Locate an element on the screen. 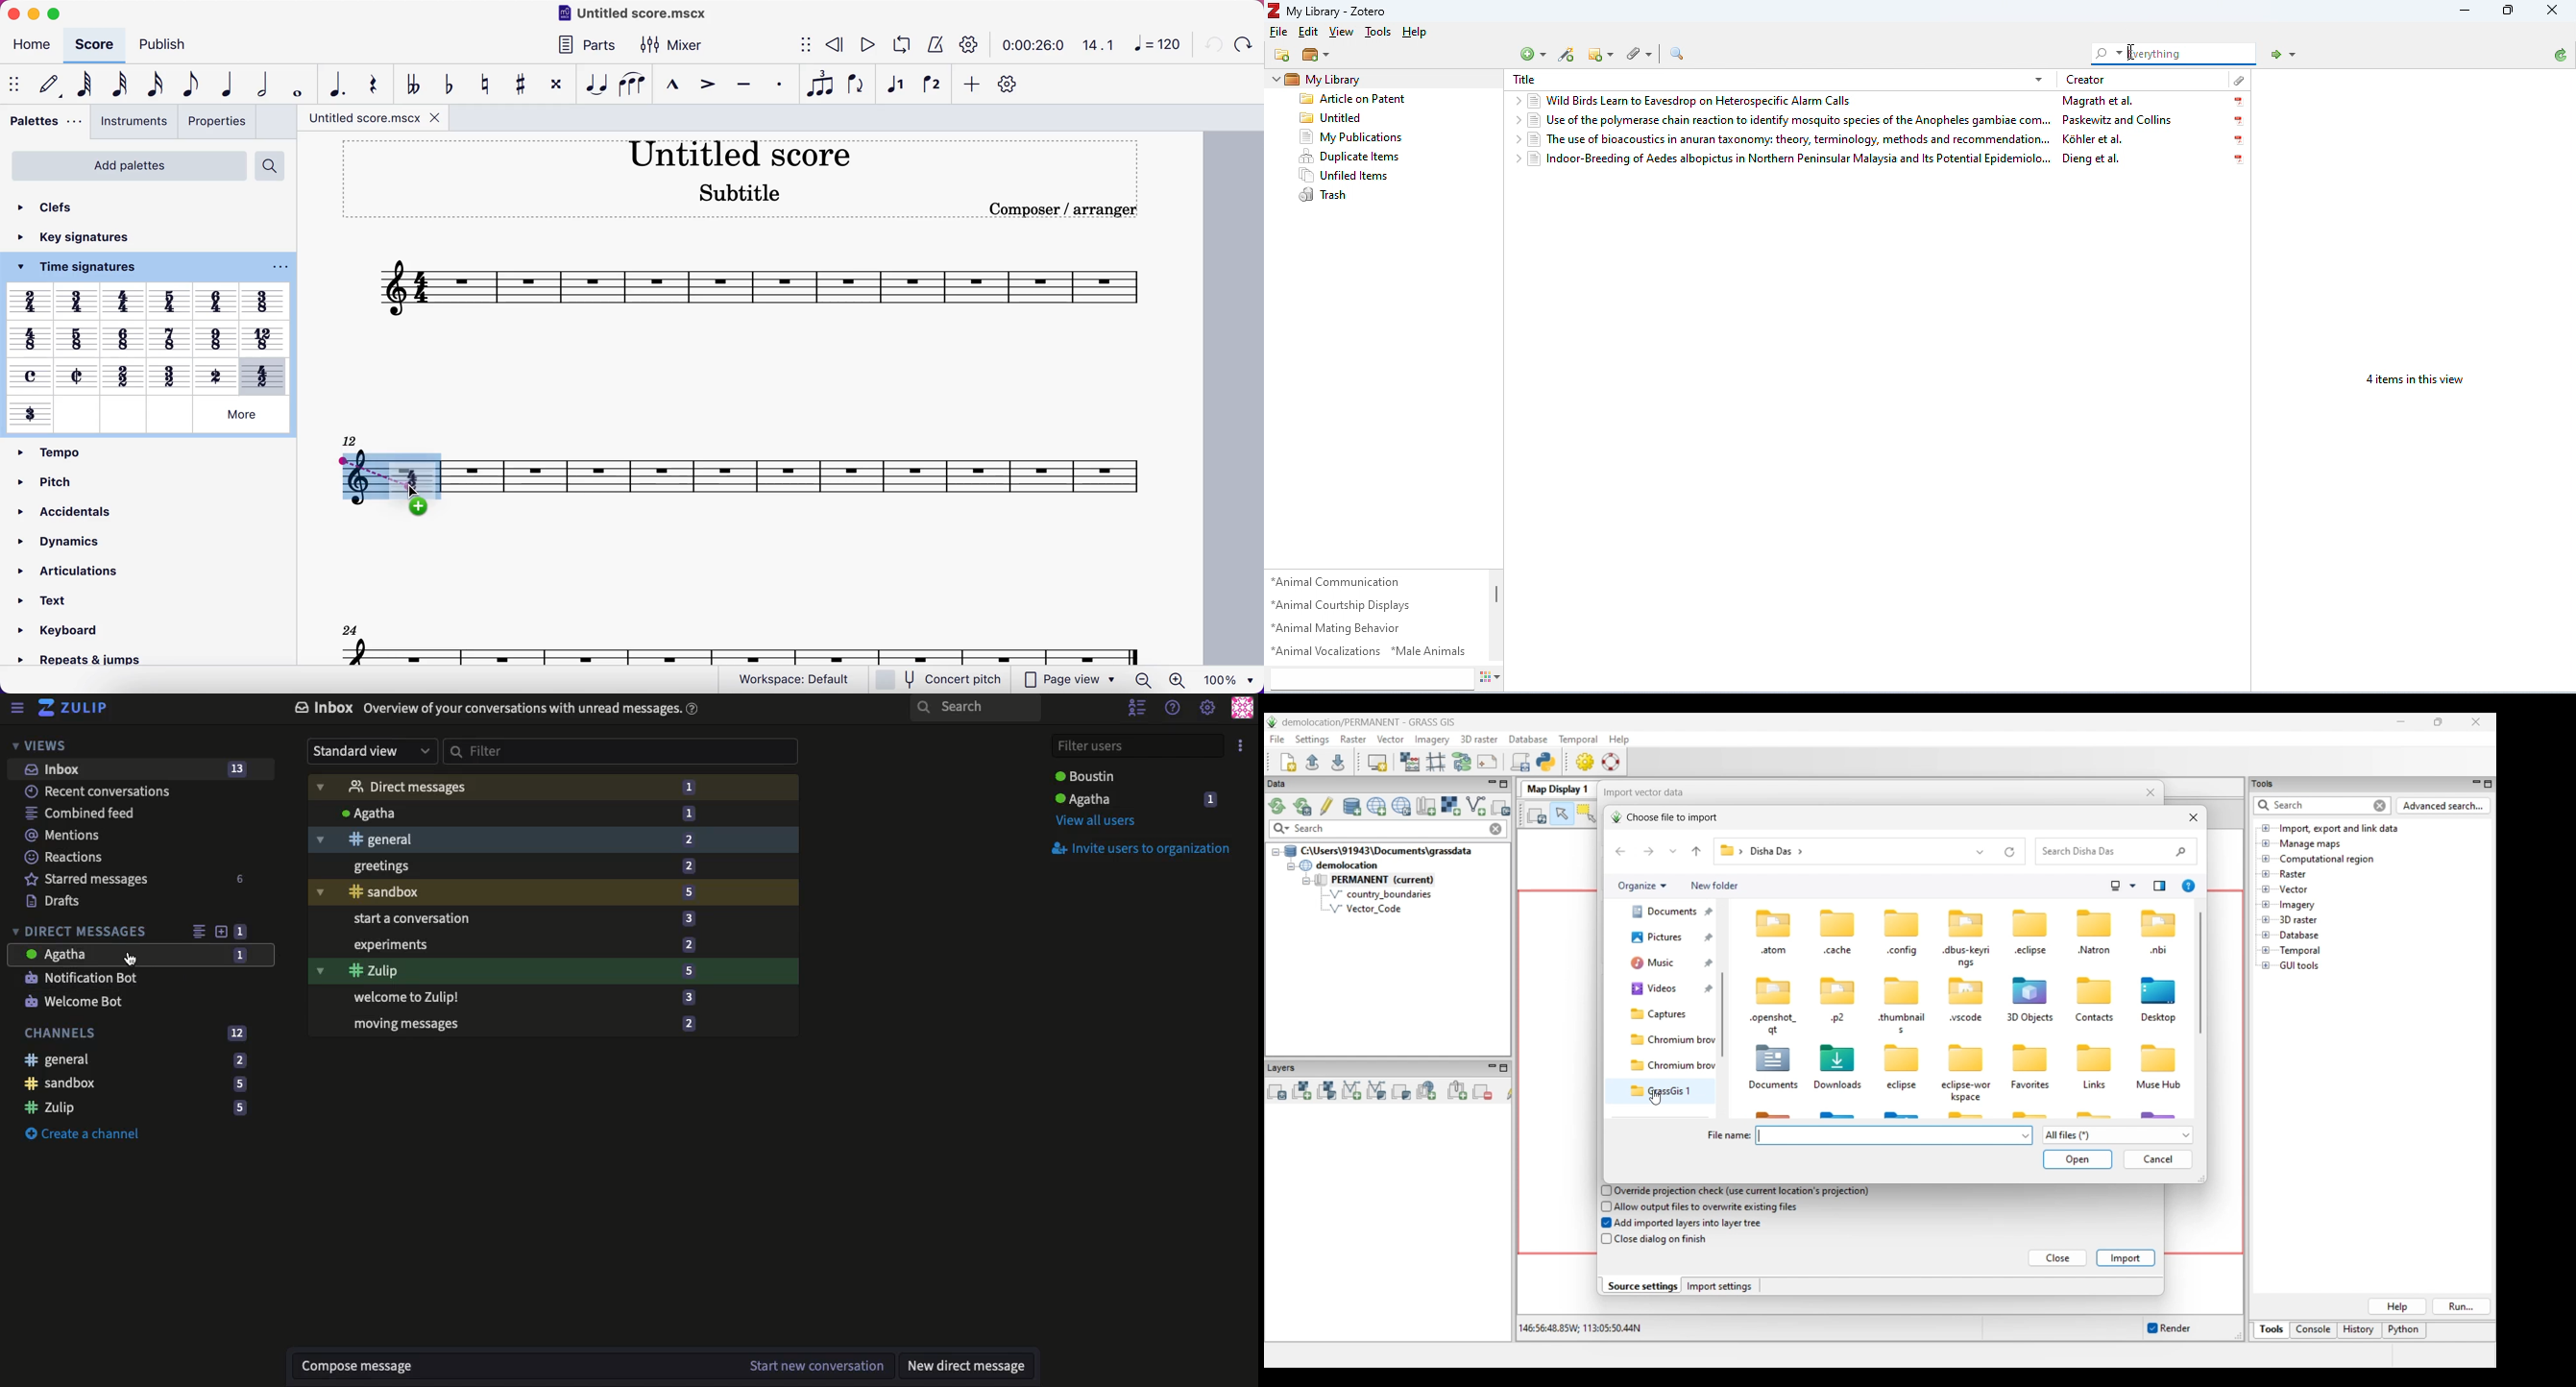 This screenshot has height=1400, width=2576. key signatures is located at coordinates (92, 240).